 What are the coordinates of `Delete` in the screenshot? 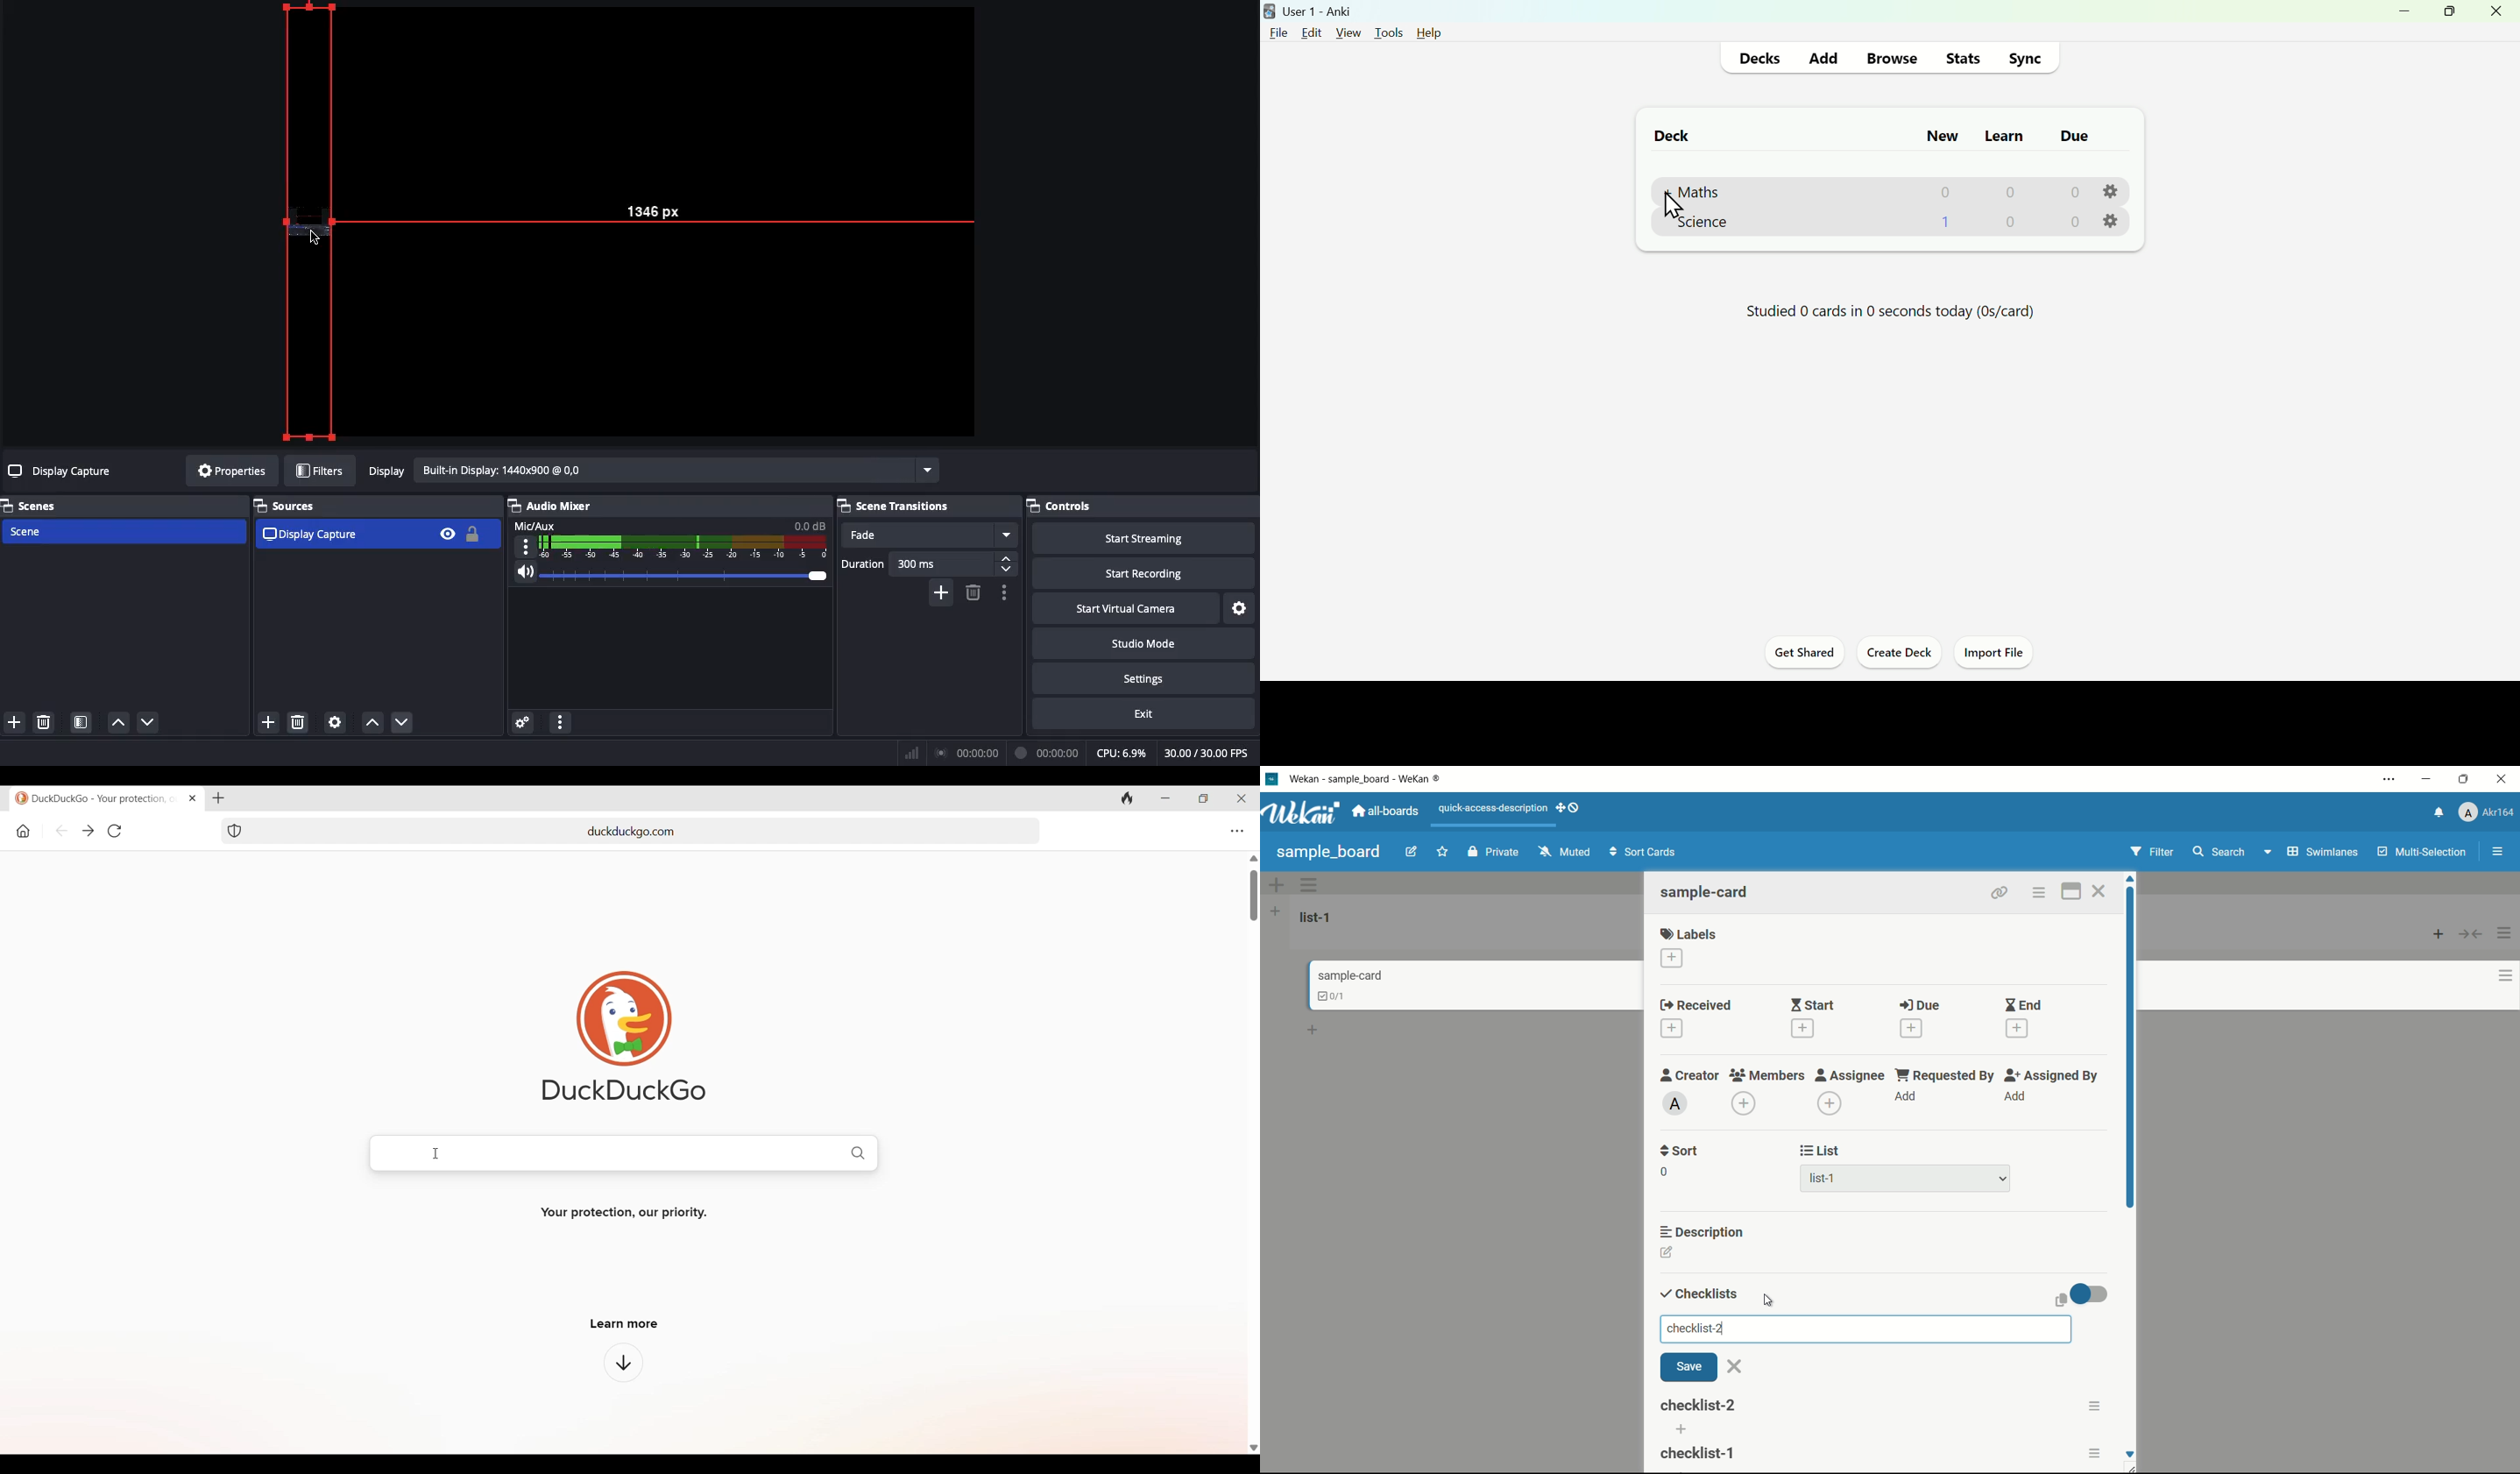 It's located at (299, 723).